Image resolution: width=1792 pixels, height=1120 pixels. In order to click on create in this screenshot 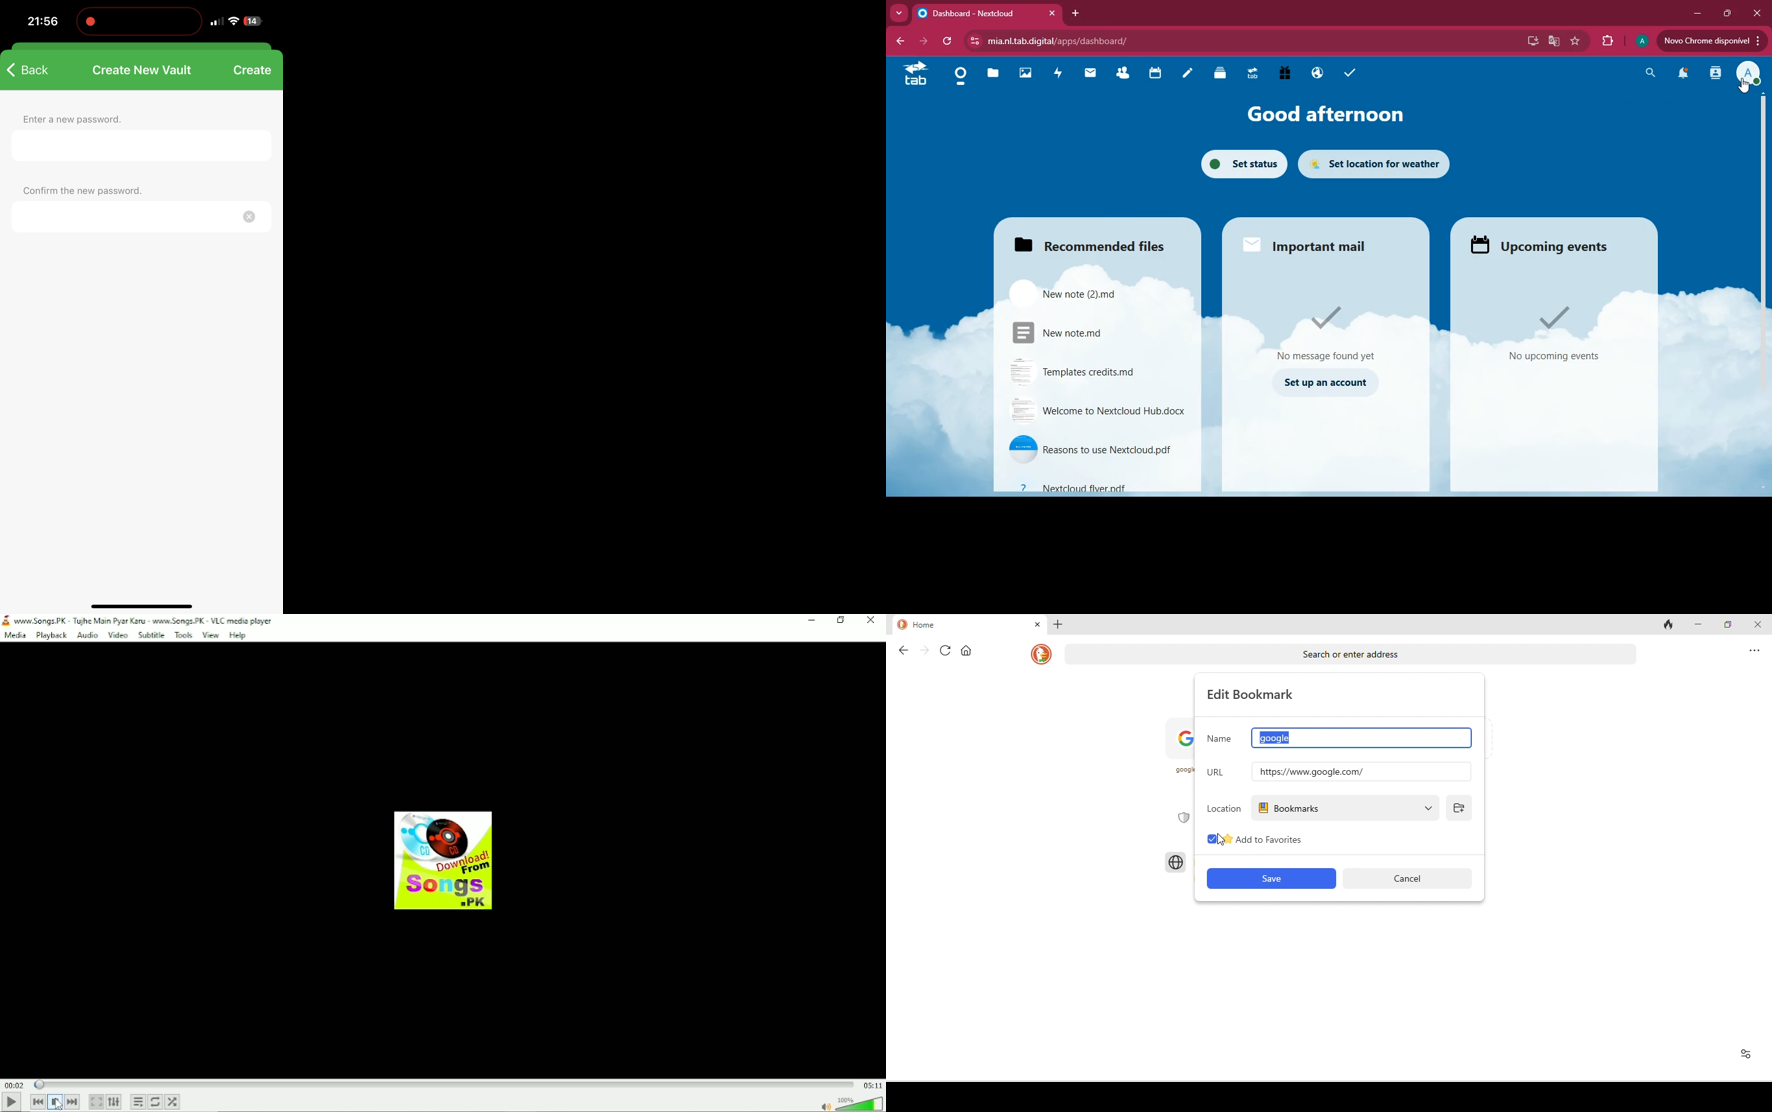, I will do `click(253, 71)`.